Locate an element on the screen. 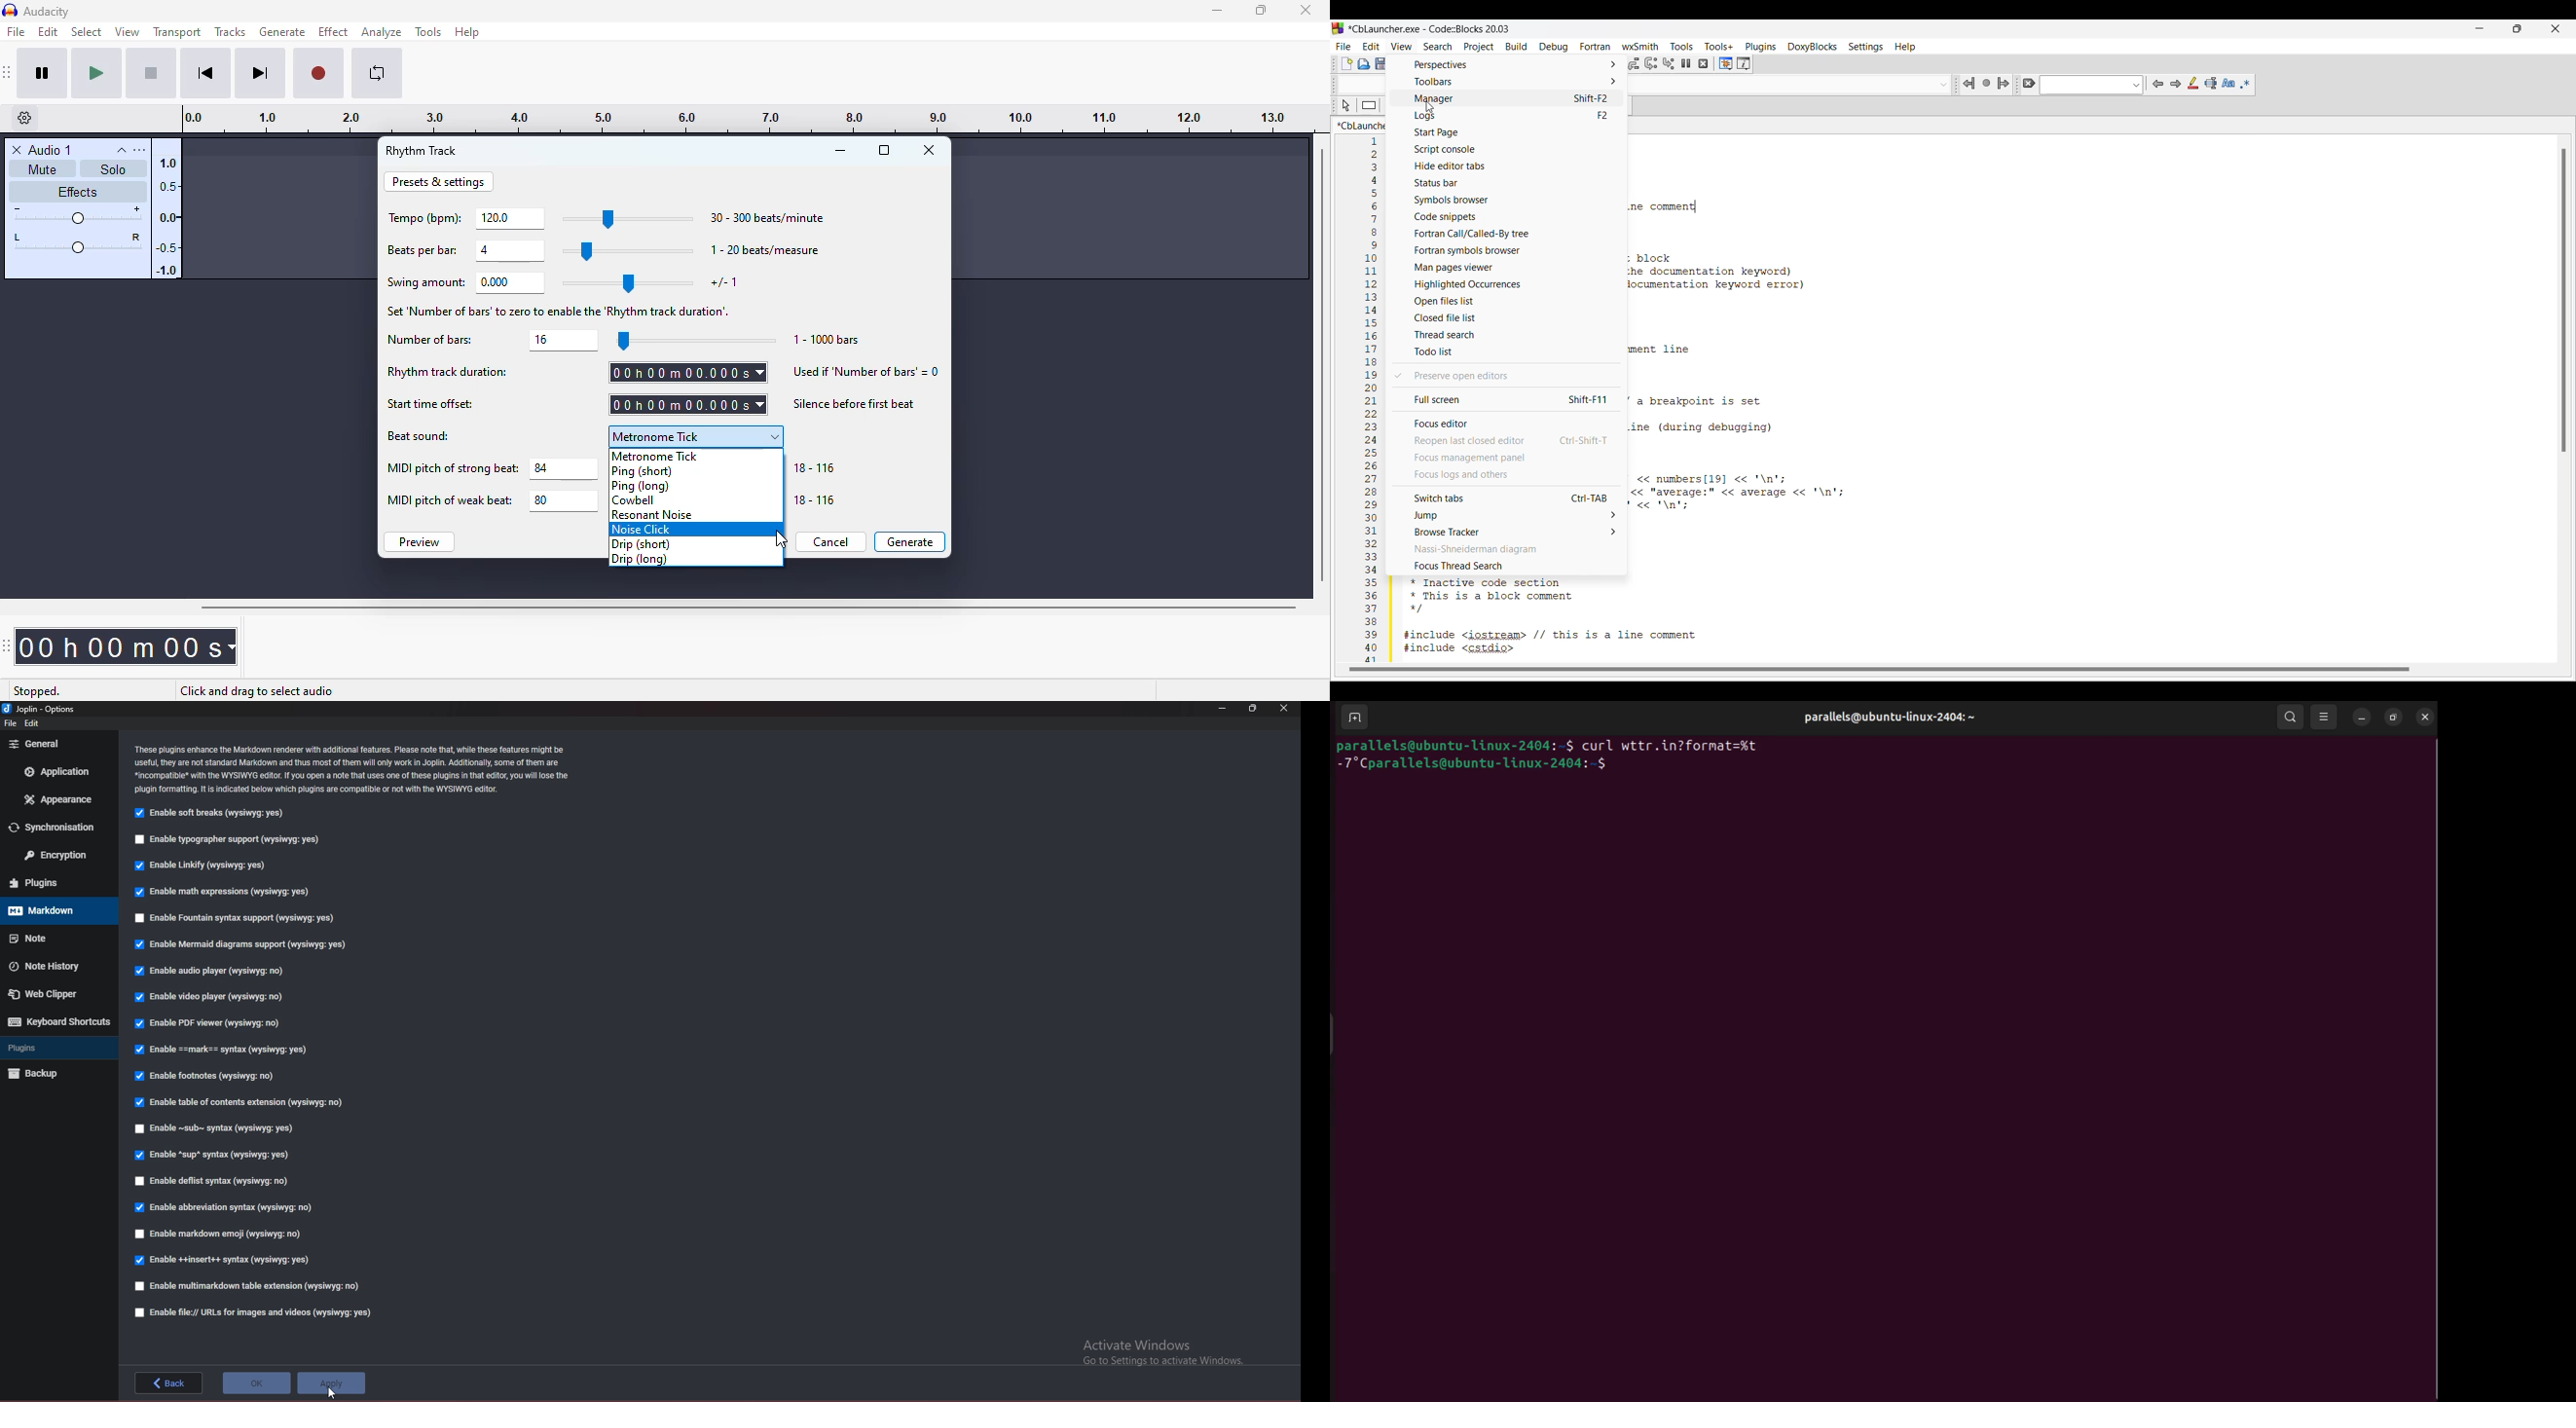  enable linkify is located at coordinates (206, 864).